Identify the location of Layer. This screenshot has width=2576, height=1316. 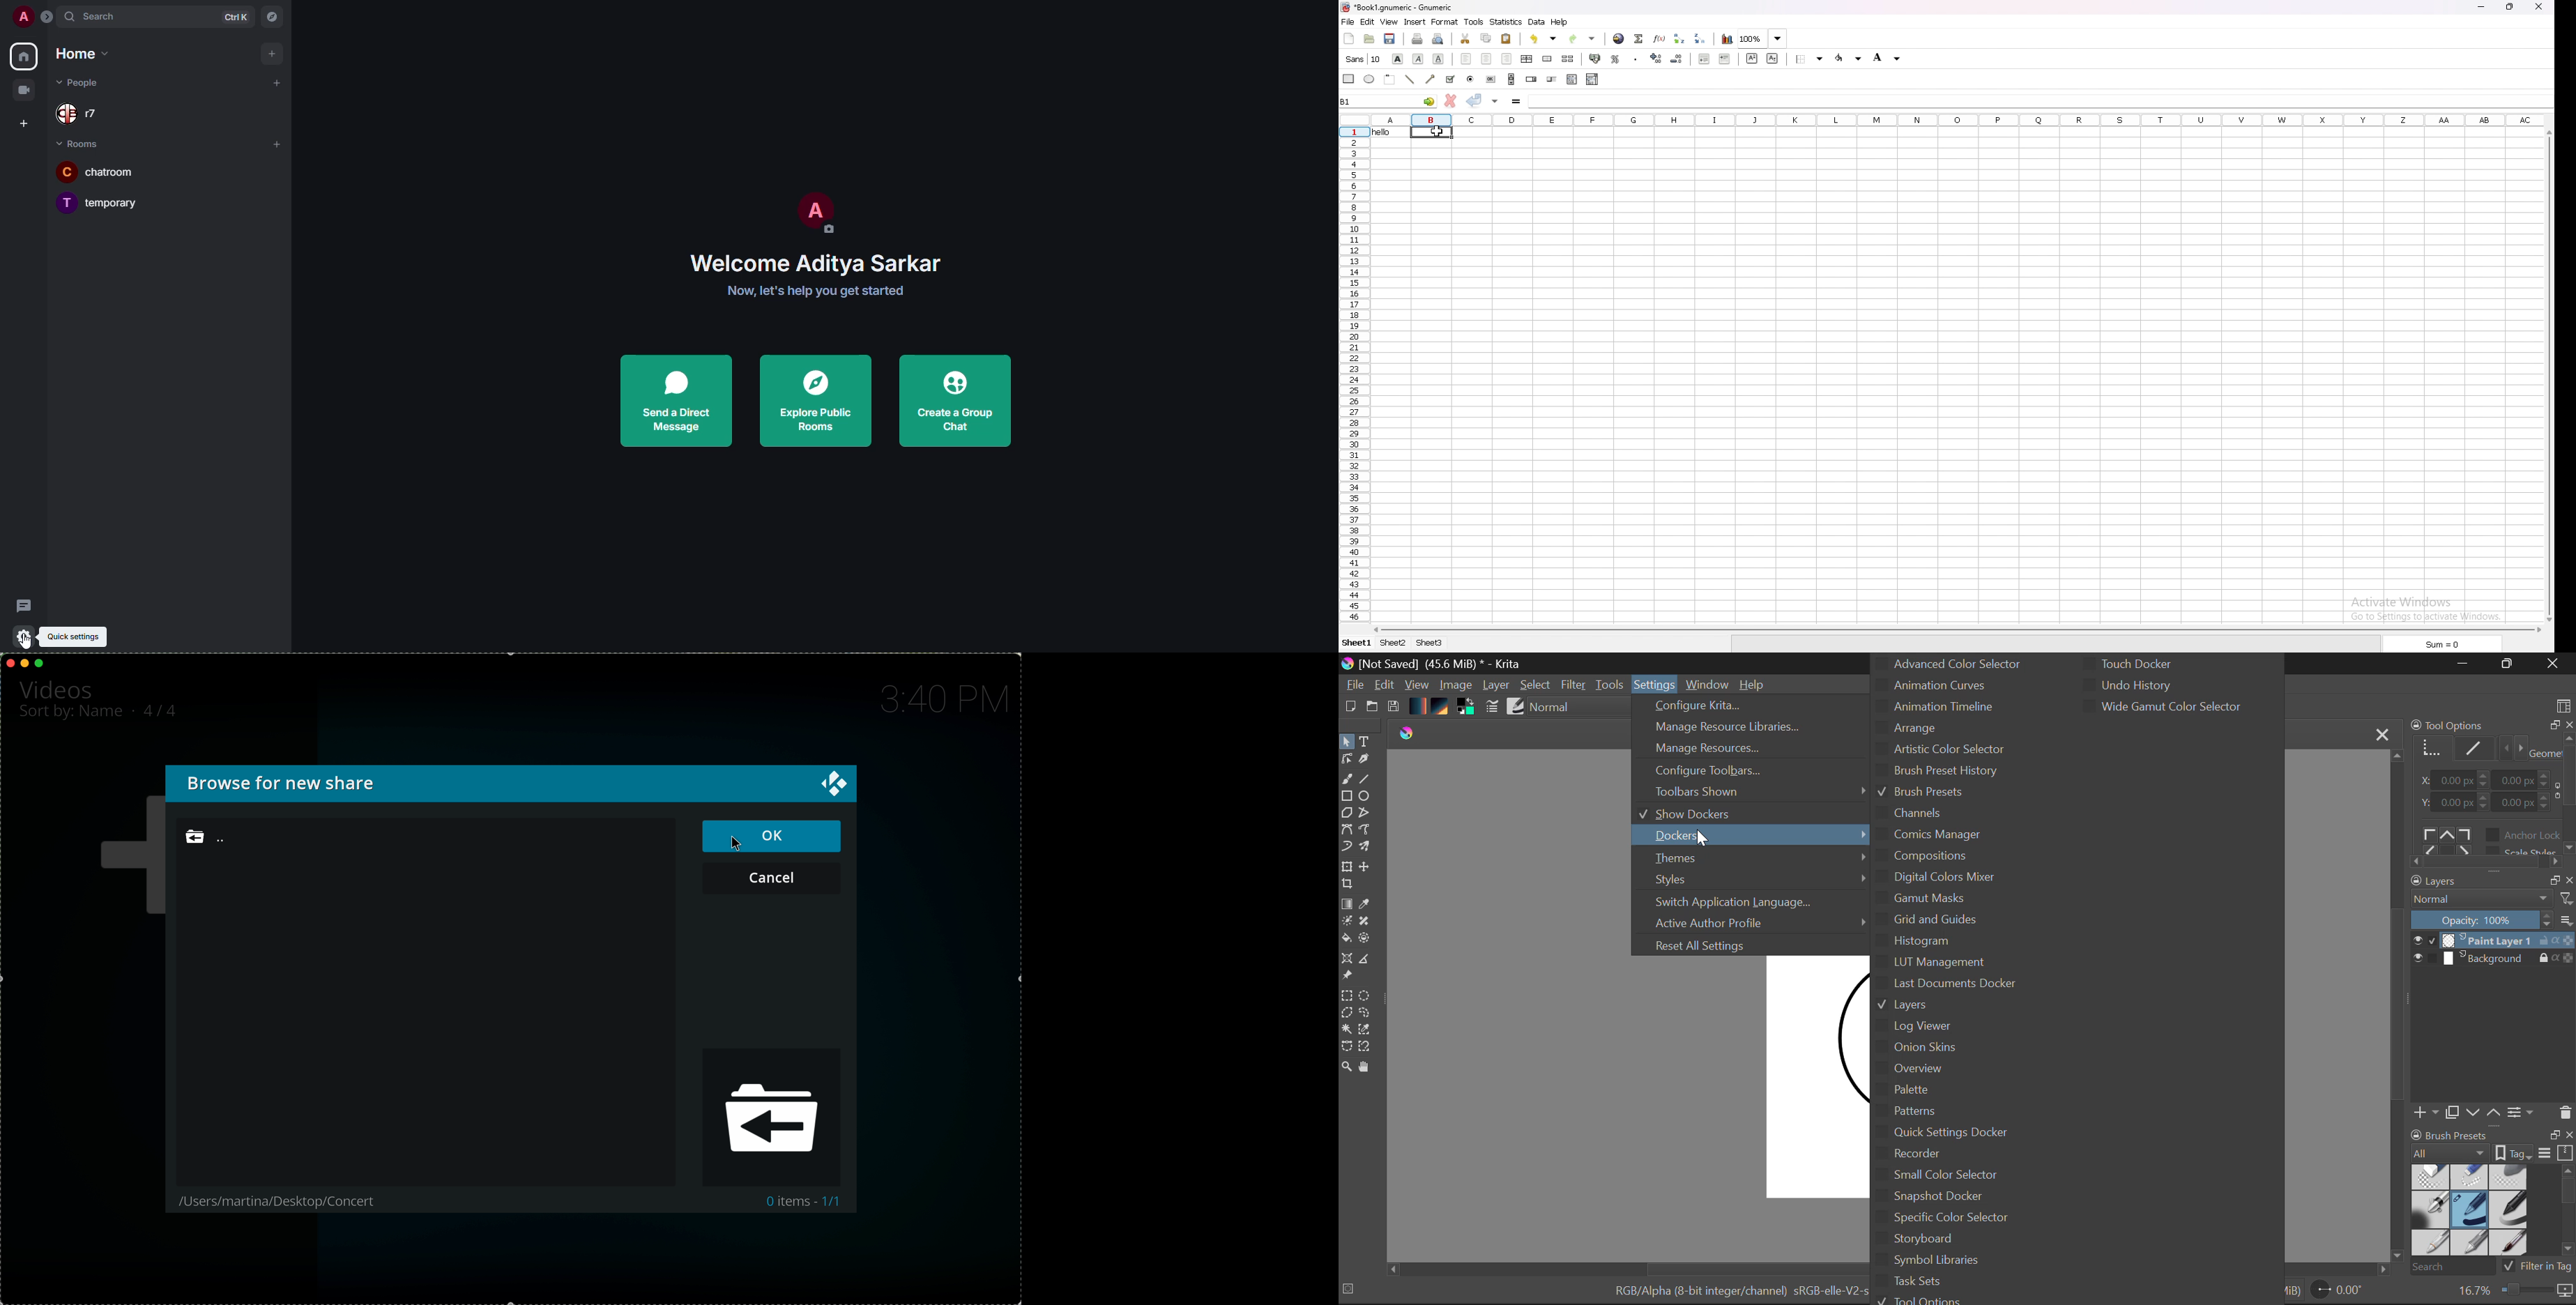
(1497, 686).